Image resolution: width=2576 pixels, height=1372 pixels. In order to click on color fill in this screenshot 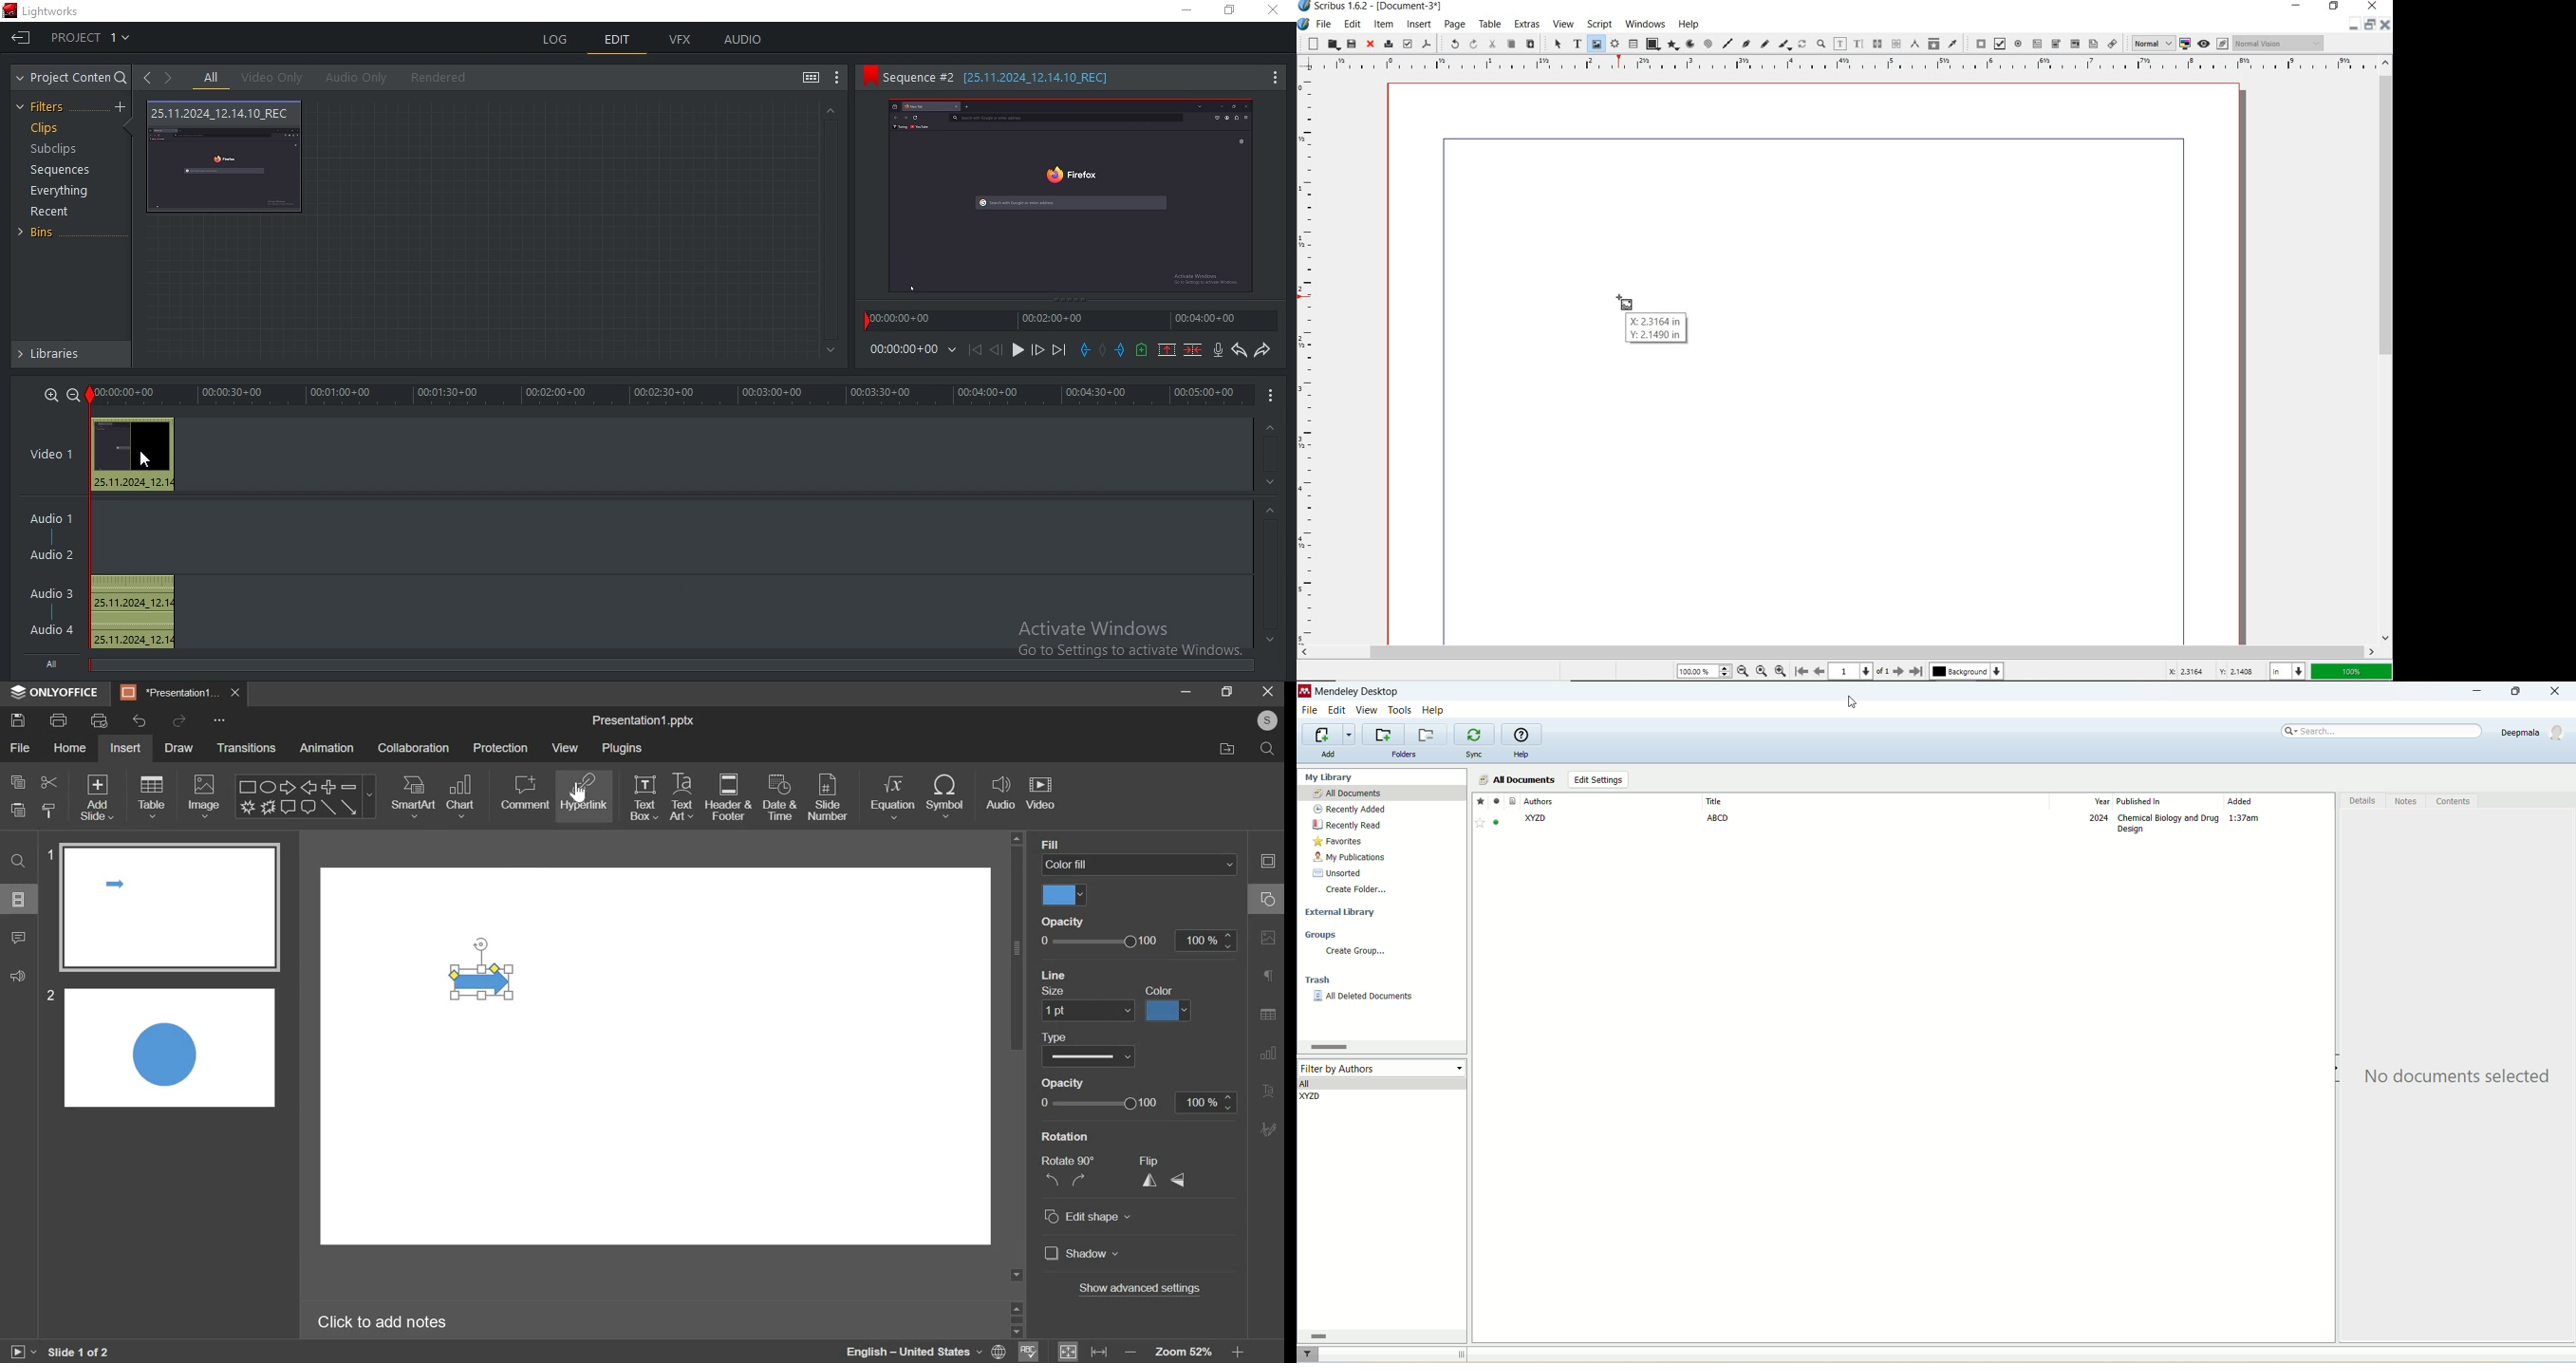, I will do `click(1140, 865)`.